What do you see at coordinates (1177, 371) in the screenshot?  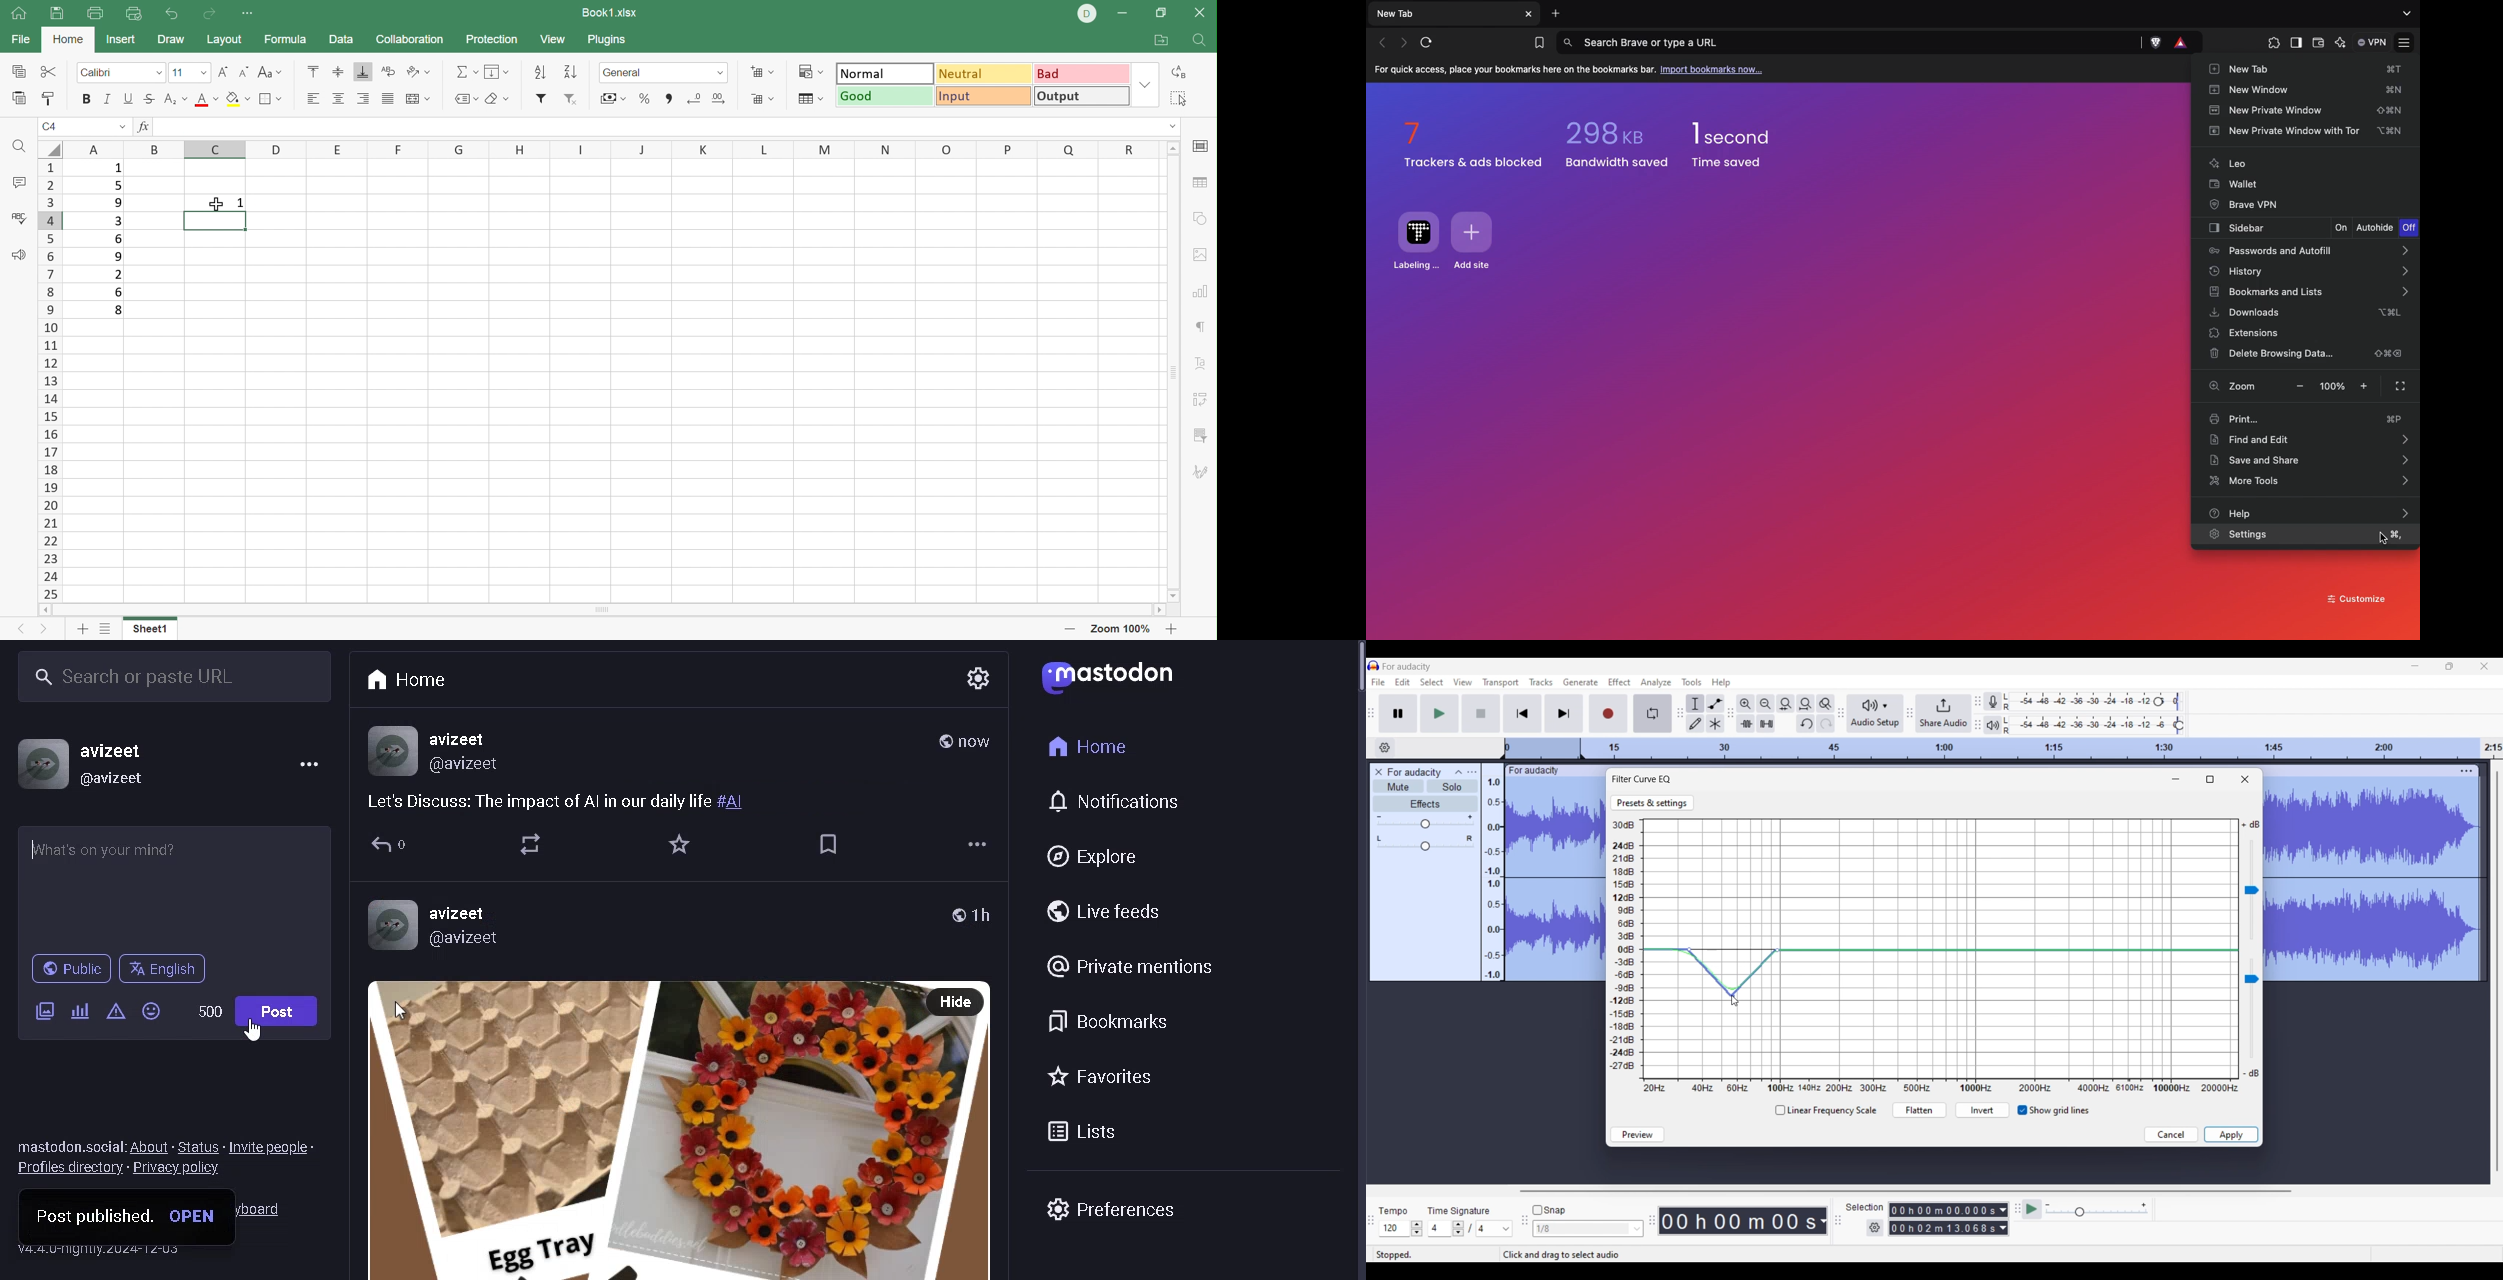 I see `Scroll Bar` at bounding box center [1177, 371].